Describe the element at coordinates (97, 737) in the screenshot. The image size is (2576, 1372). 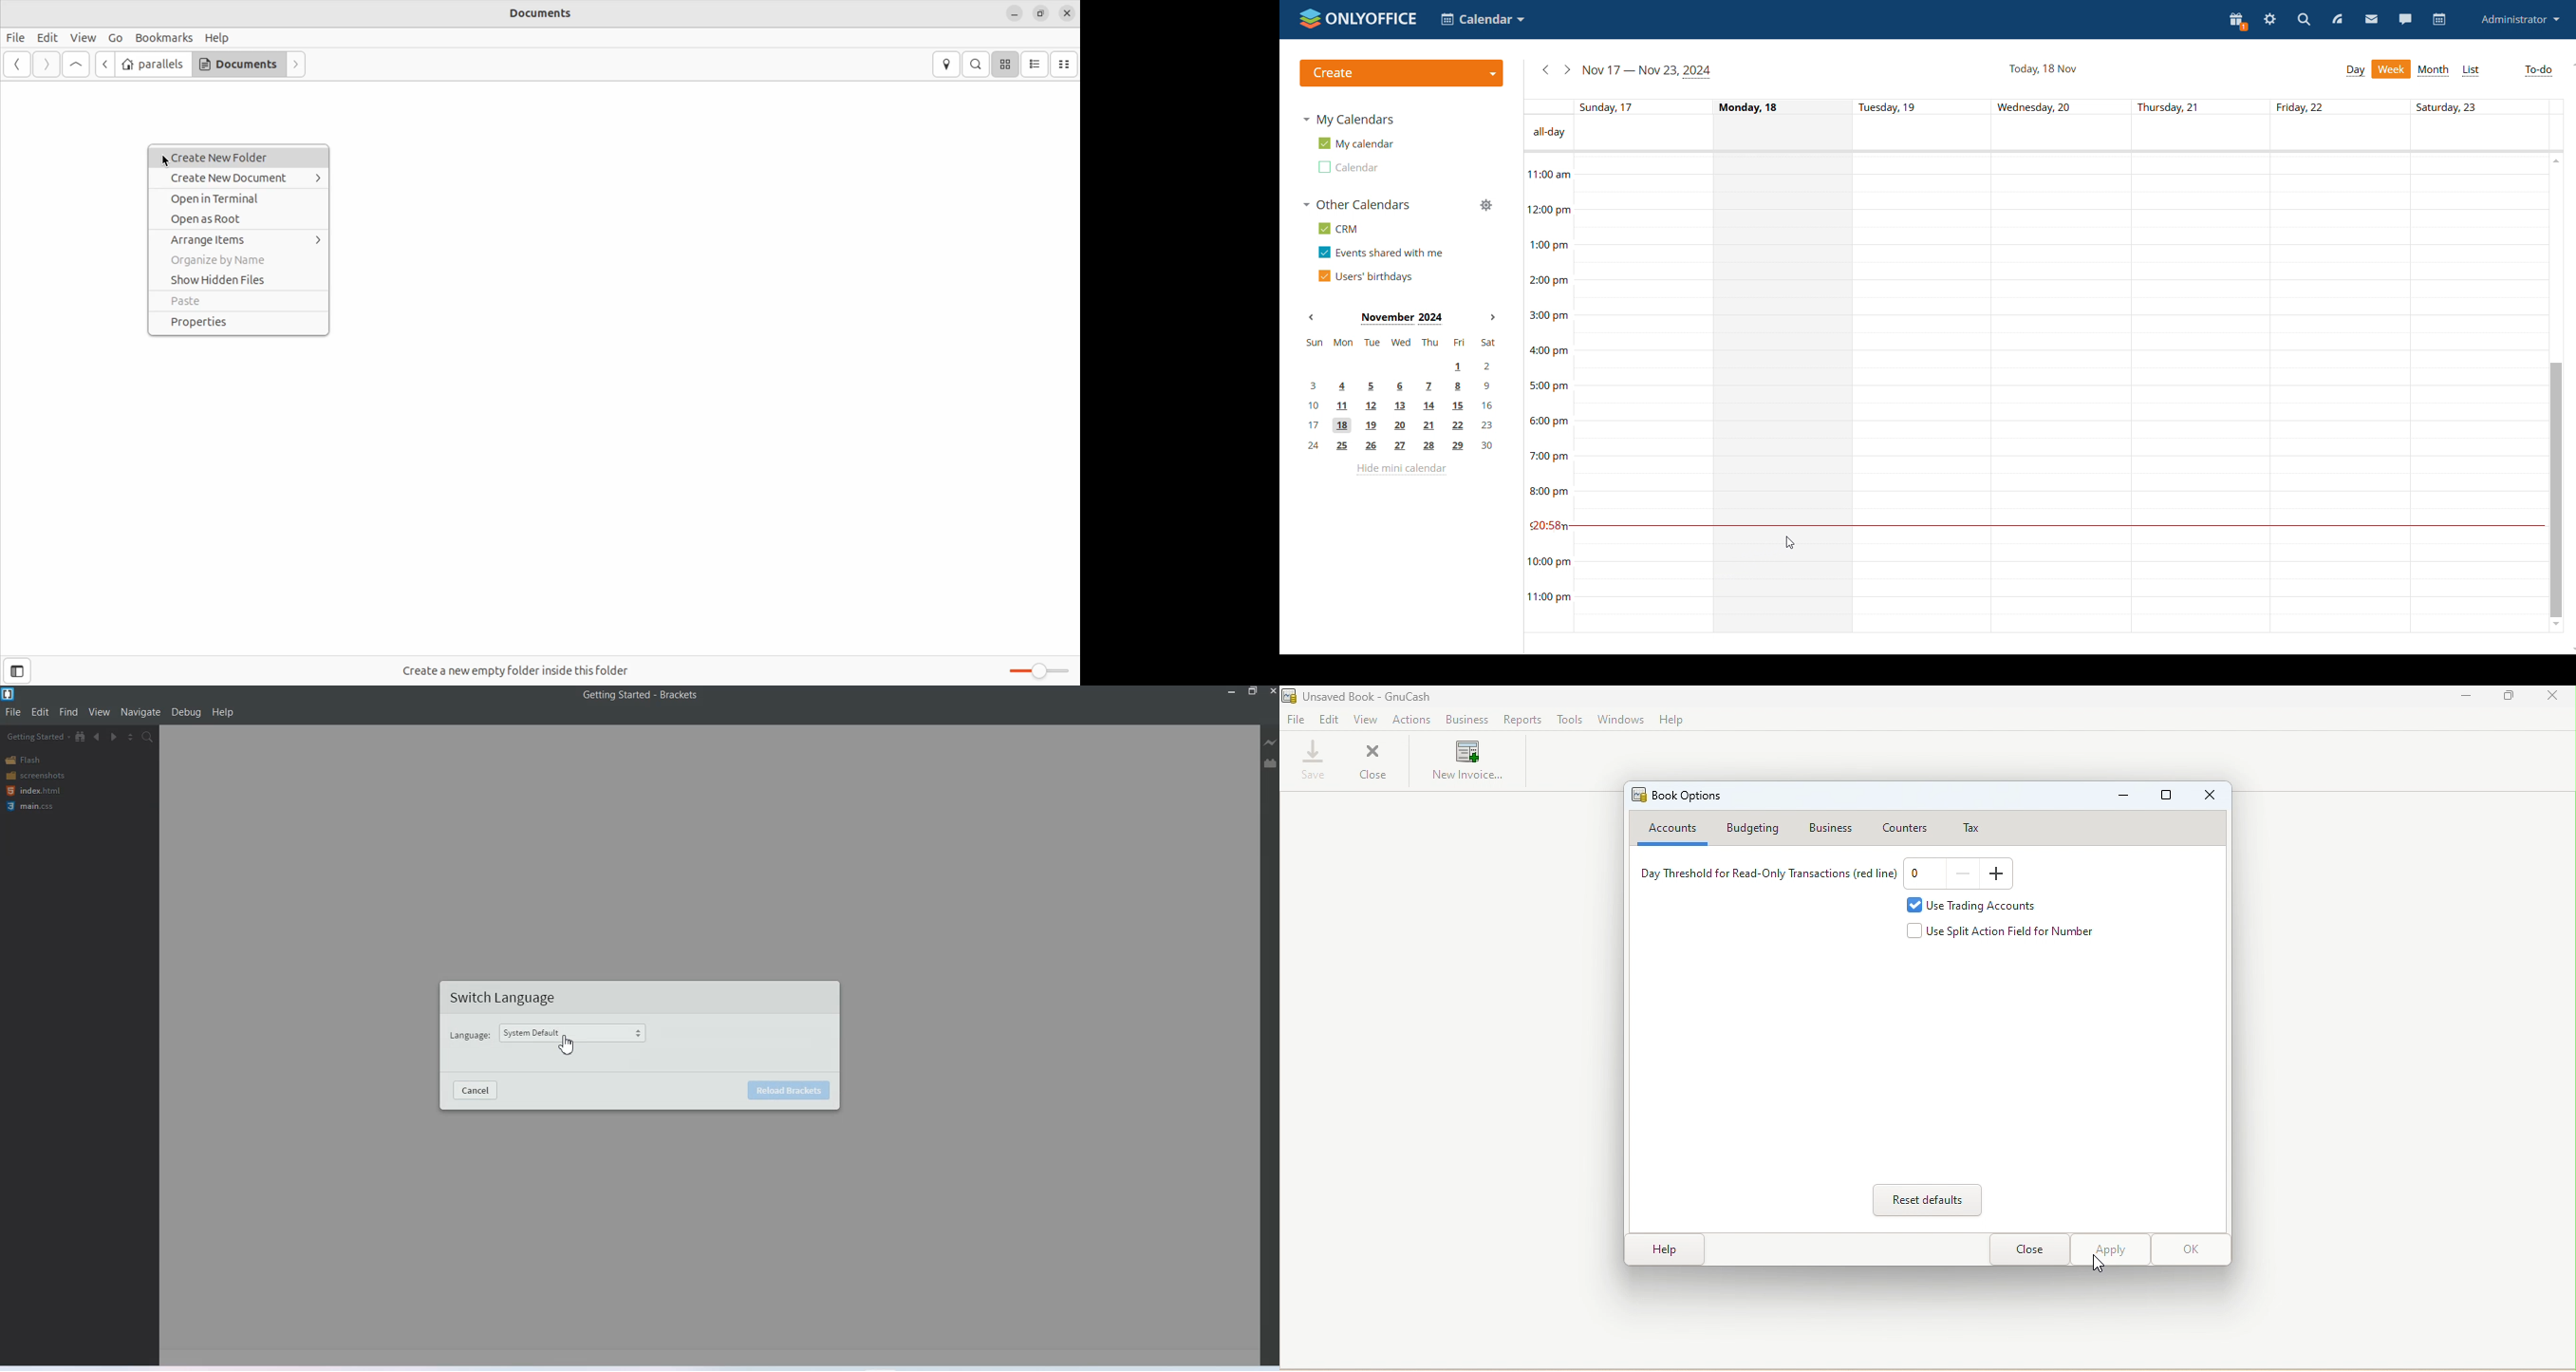
I see `Navigate backward` at that location.